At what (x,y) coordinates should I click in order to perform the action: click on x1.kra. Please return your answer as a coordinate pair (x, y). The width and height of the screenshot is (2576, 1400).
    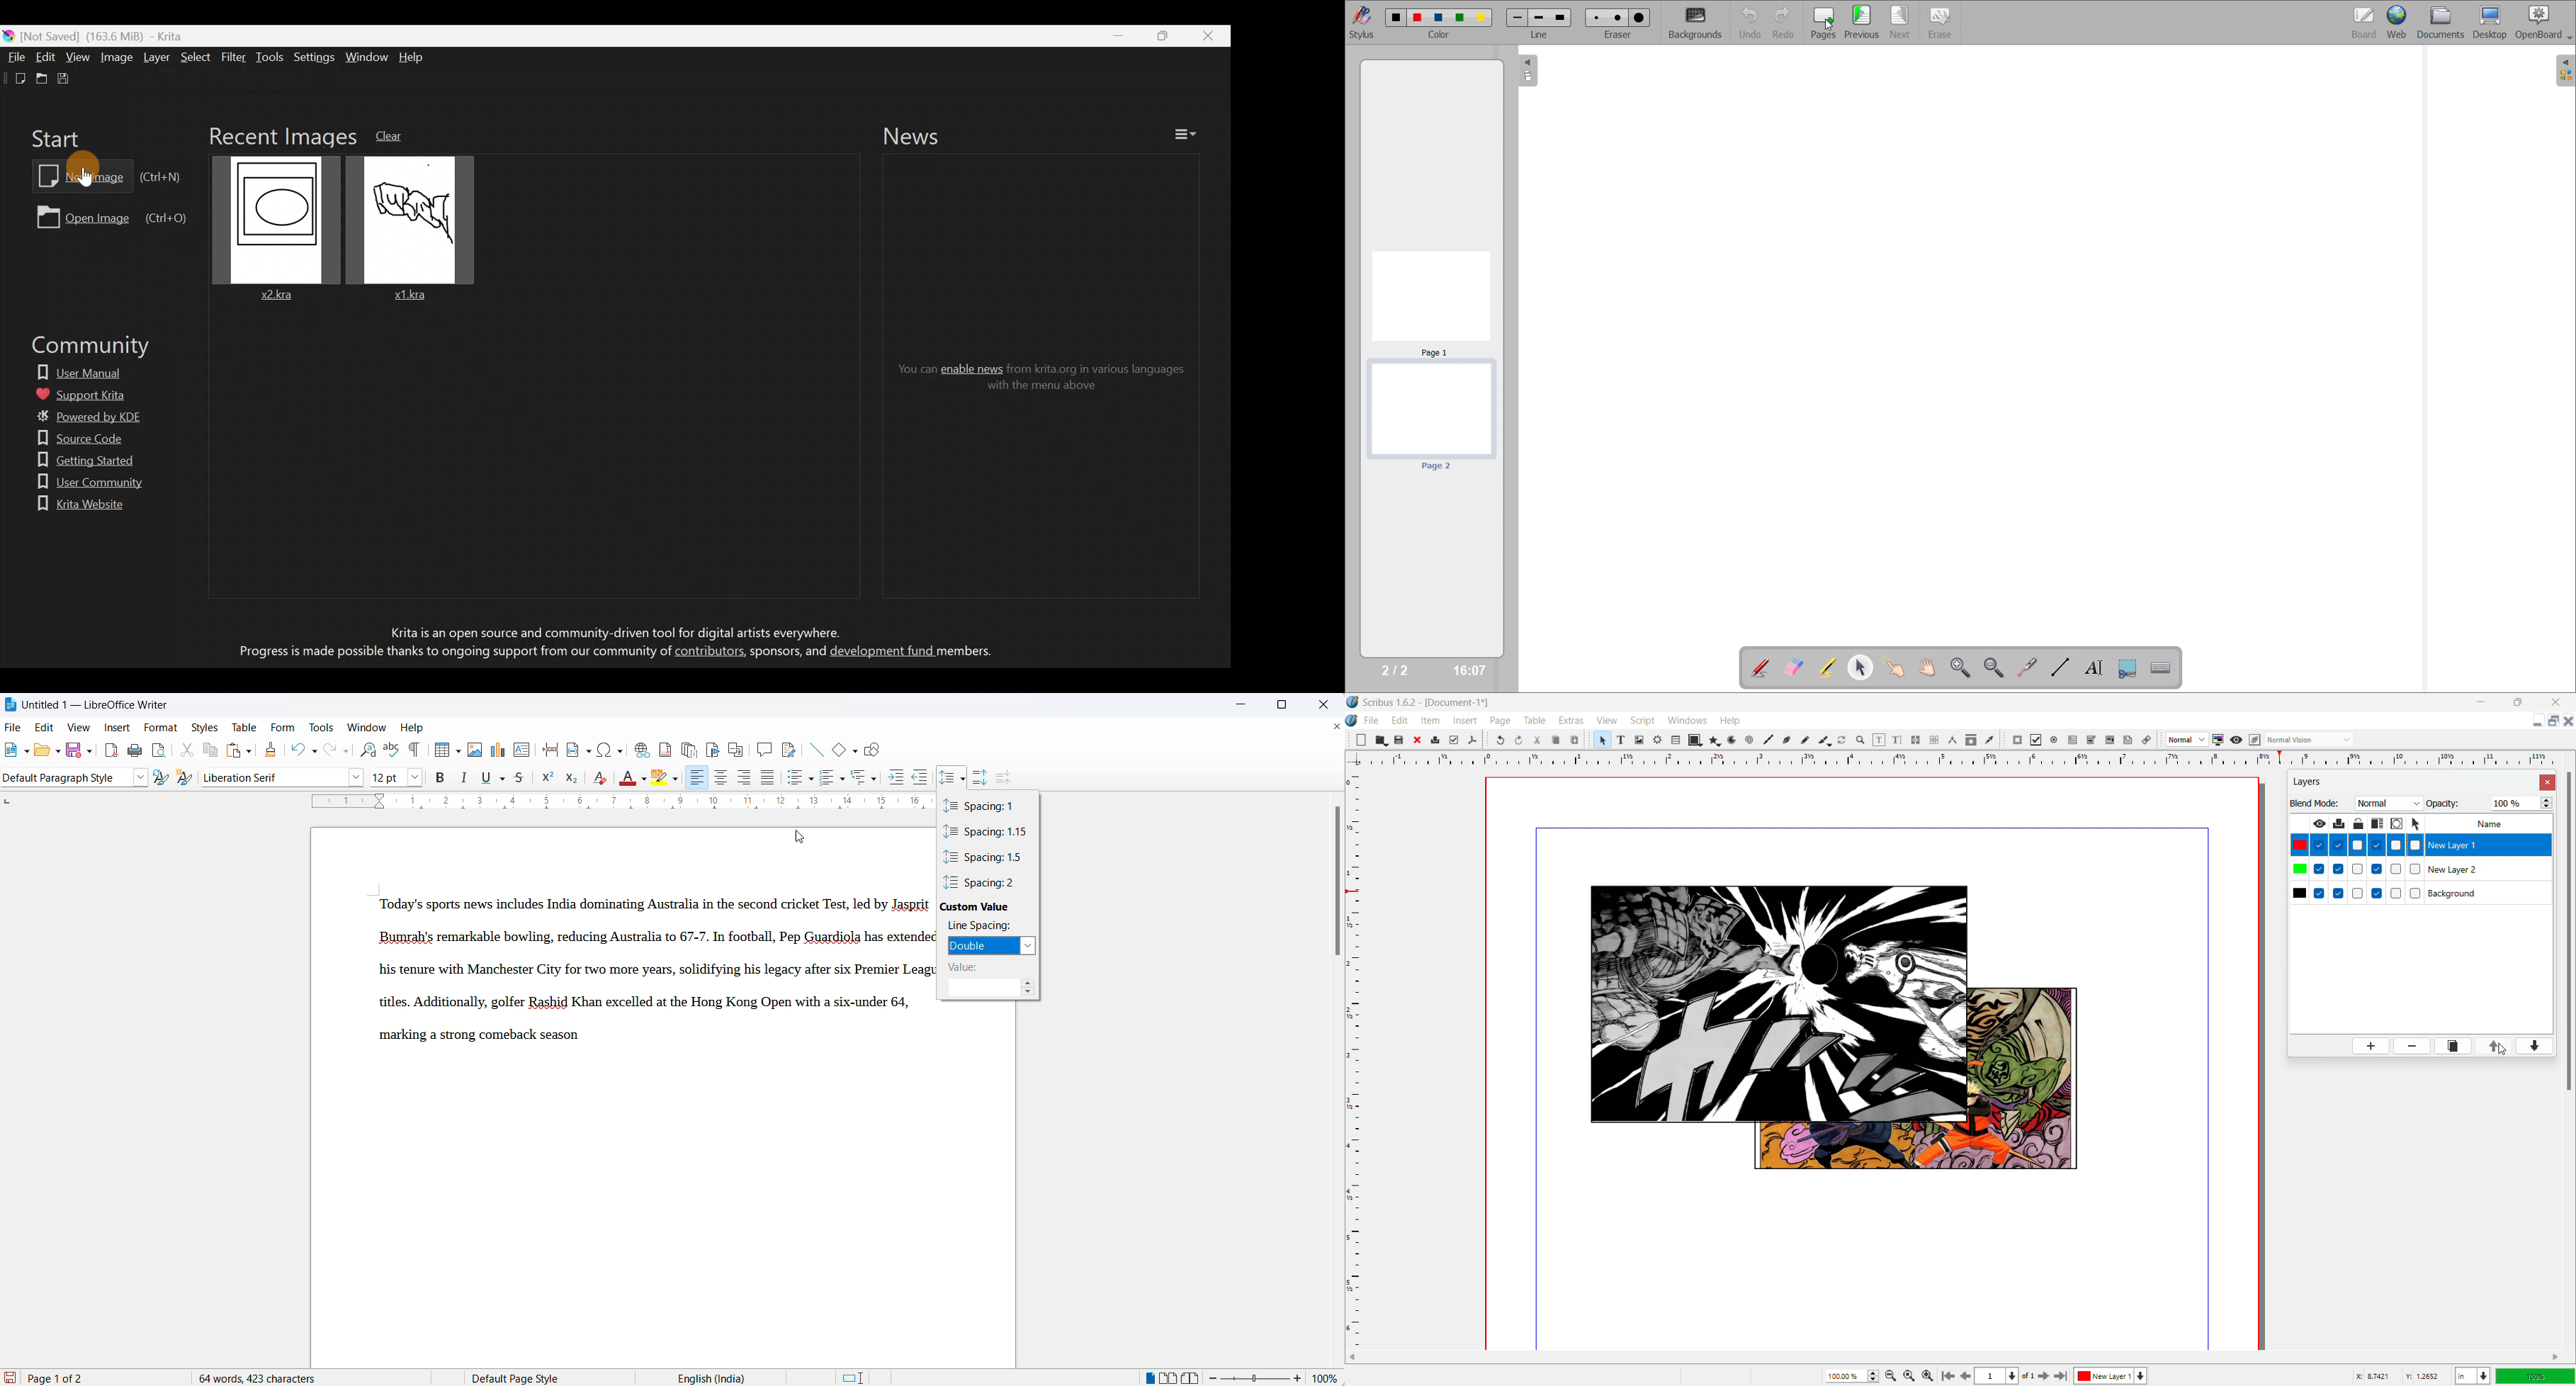
    Looking at the image, I should click on (405, 228).